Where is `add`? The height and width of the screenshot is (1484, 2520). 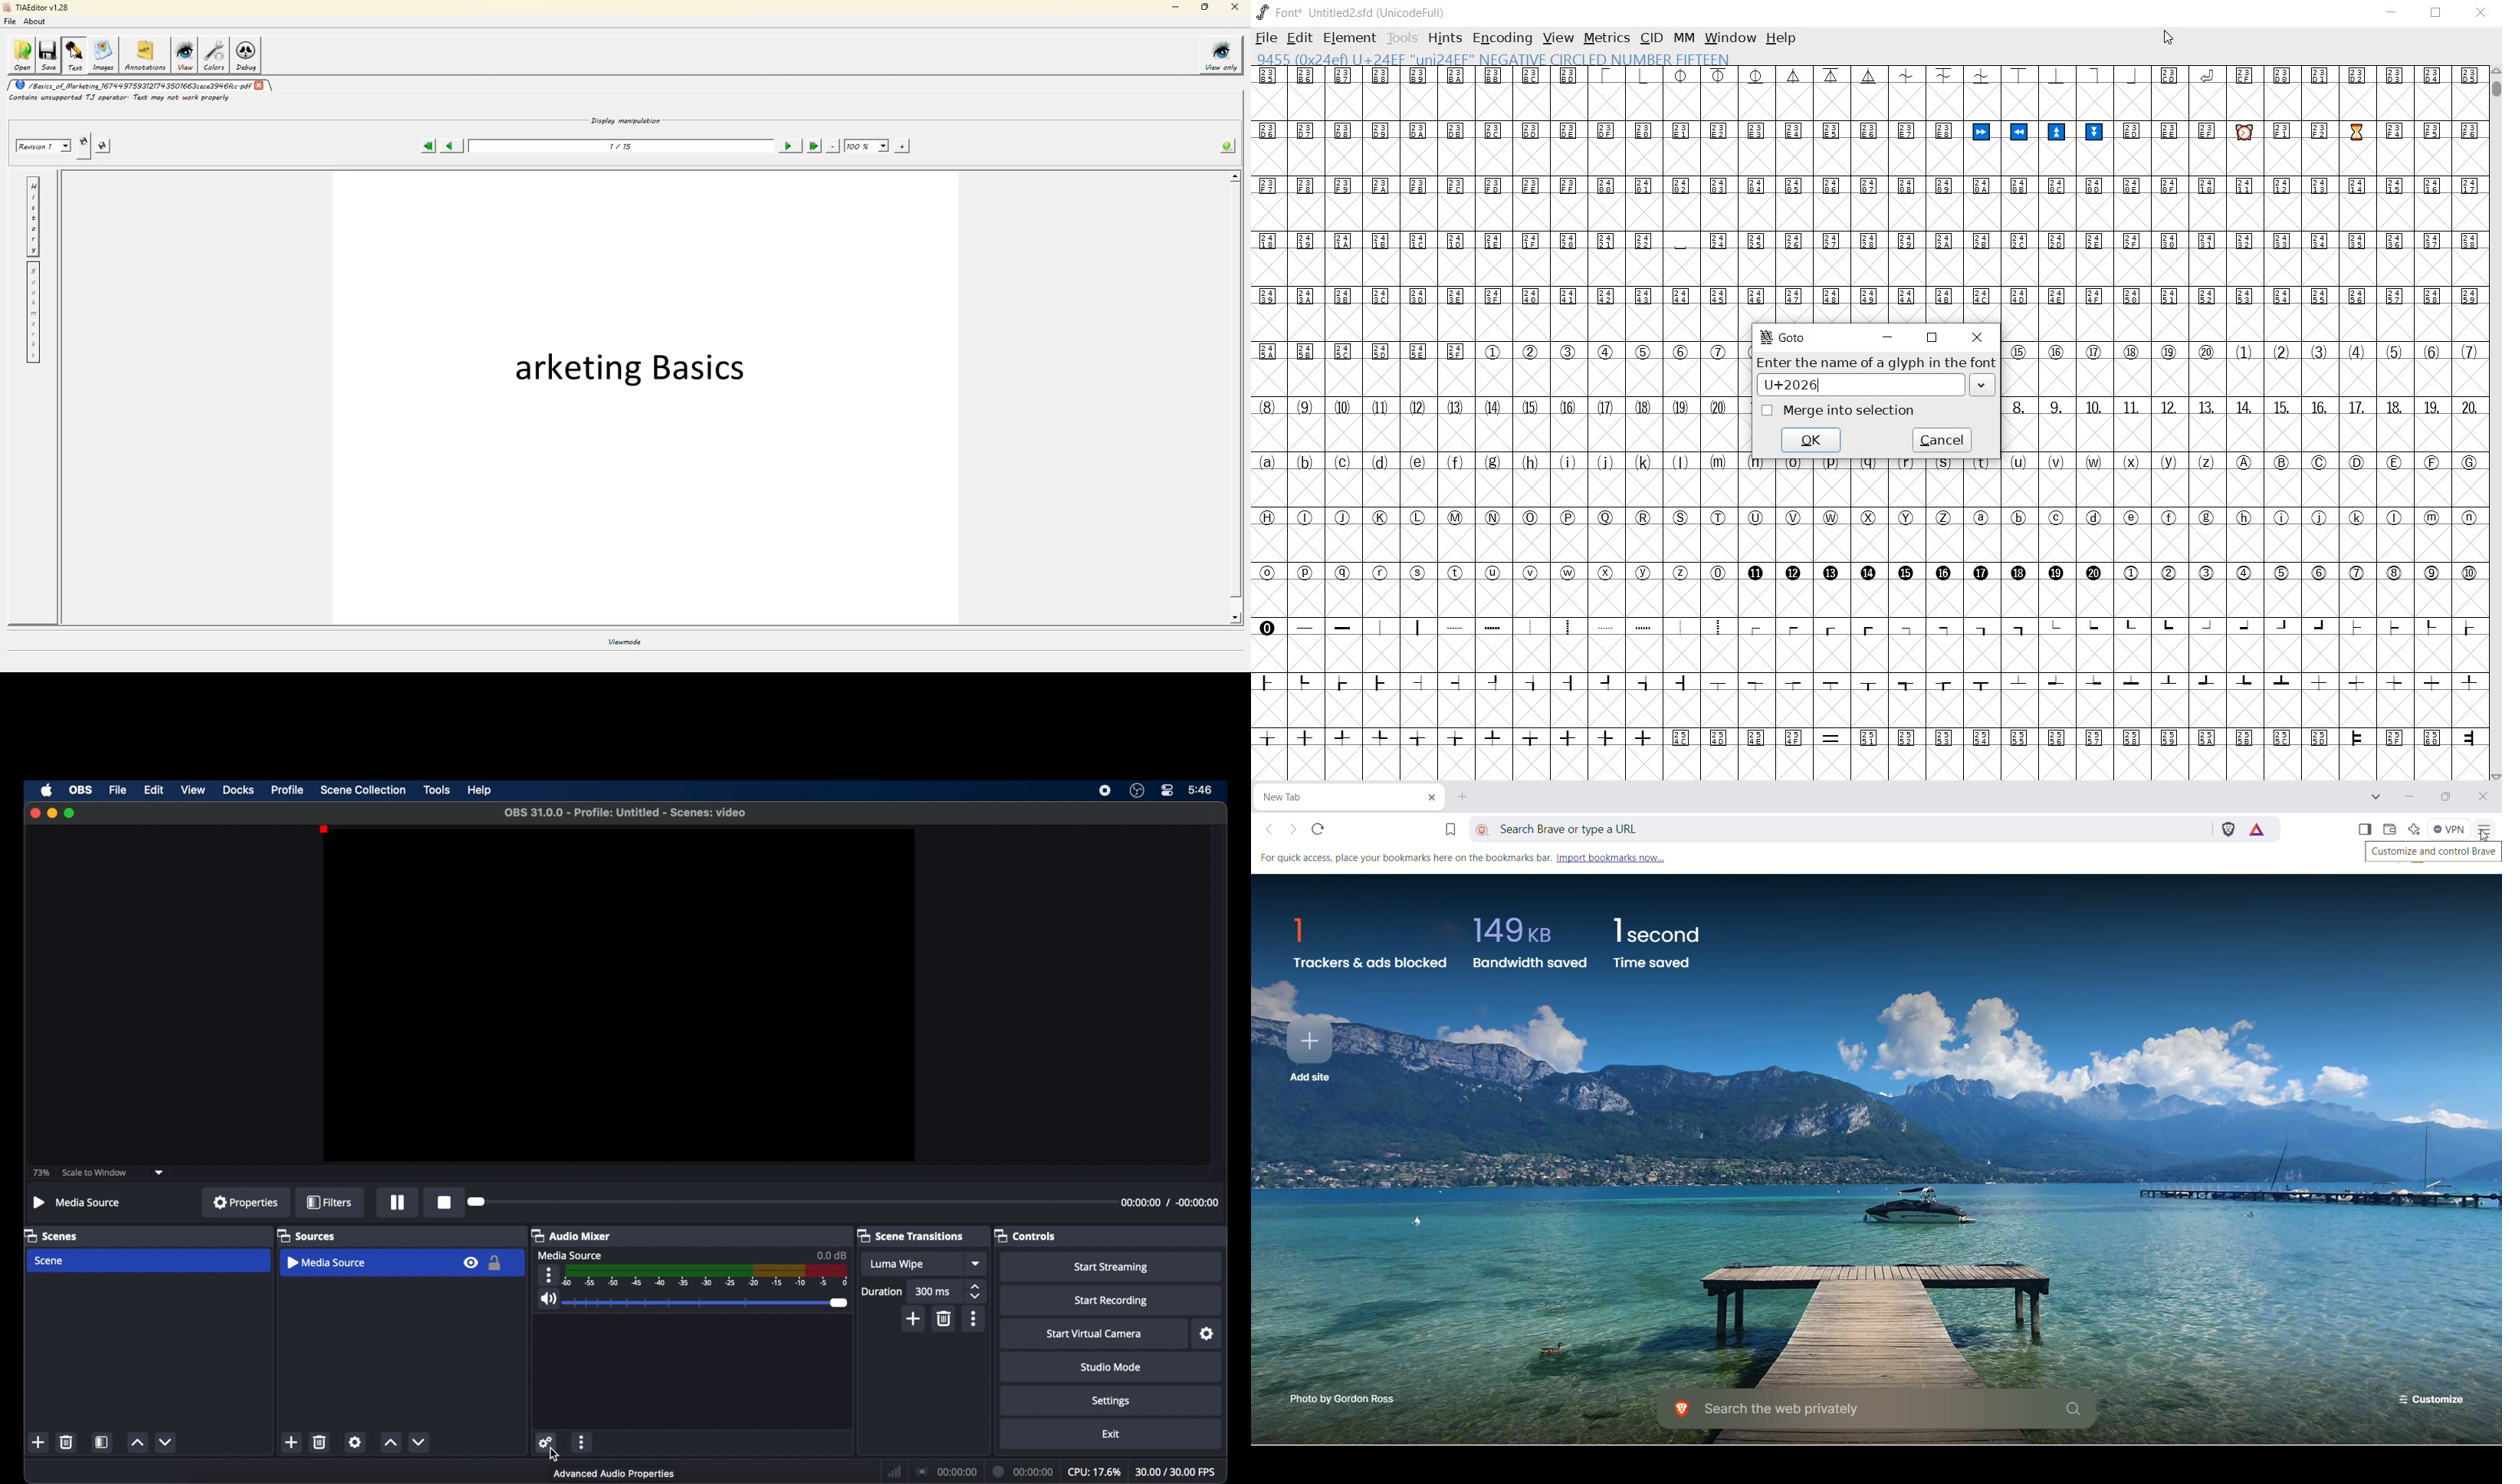 add is located at coordinates (292, 1442).